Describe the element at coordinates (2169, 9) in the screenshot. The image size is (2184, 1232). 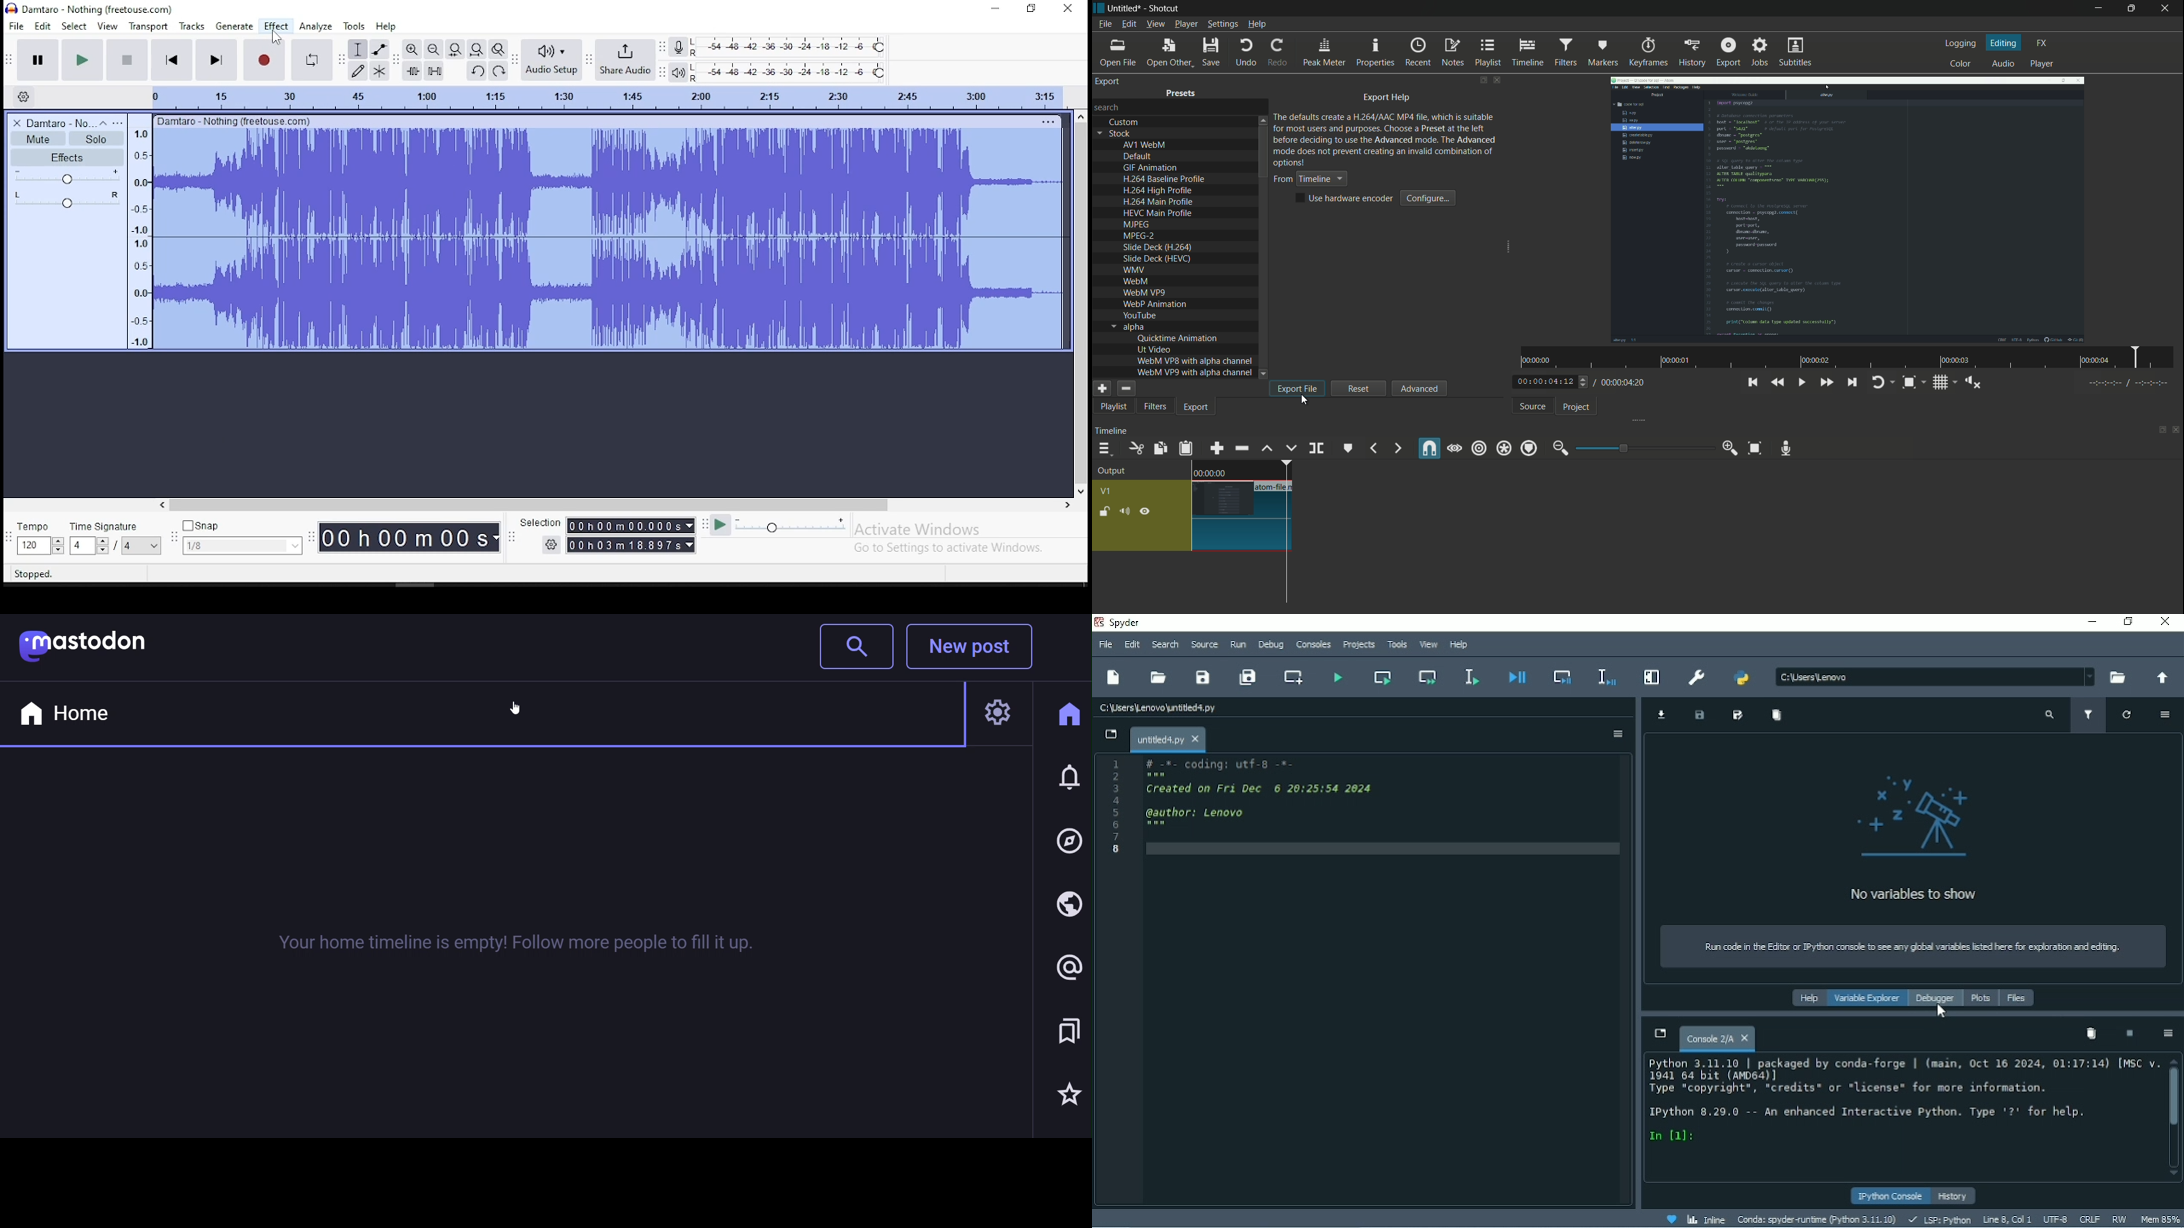
I see `close app` at that location.